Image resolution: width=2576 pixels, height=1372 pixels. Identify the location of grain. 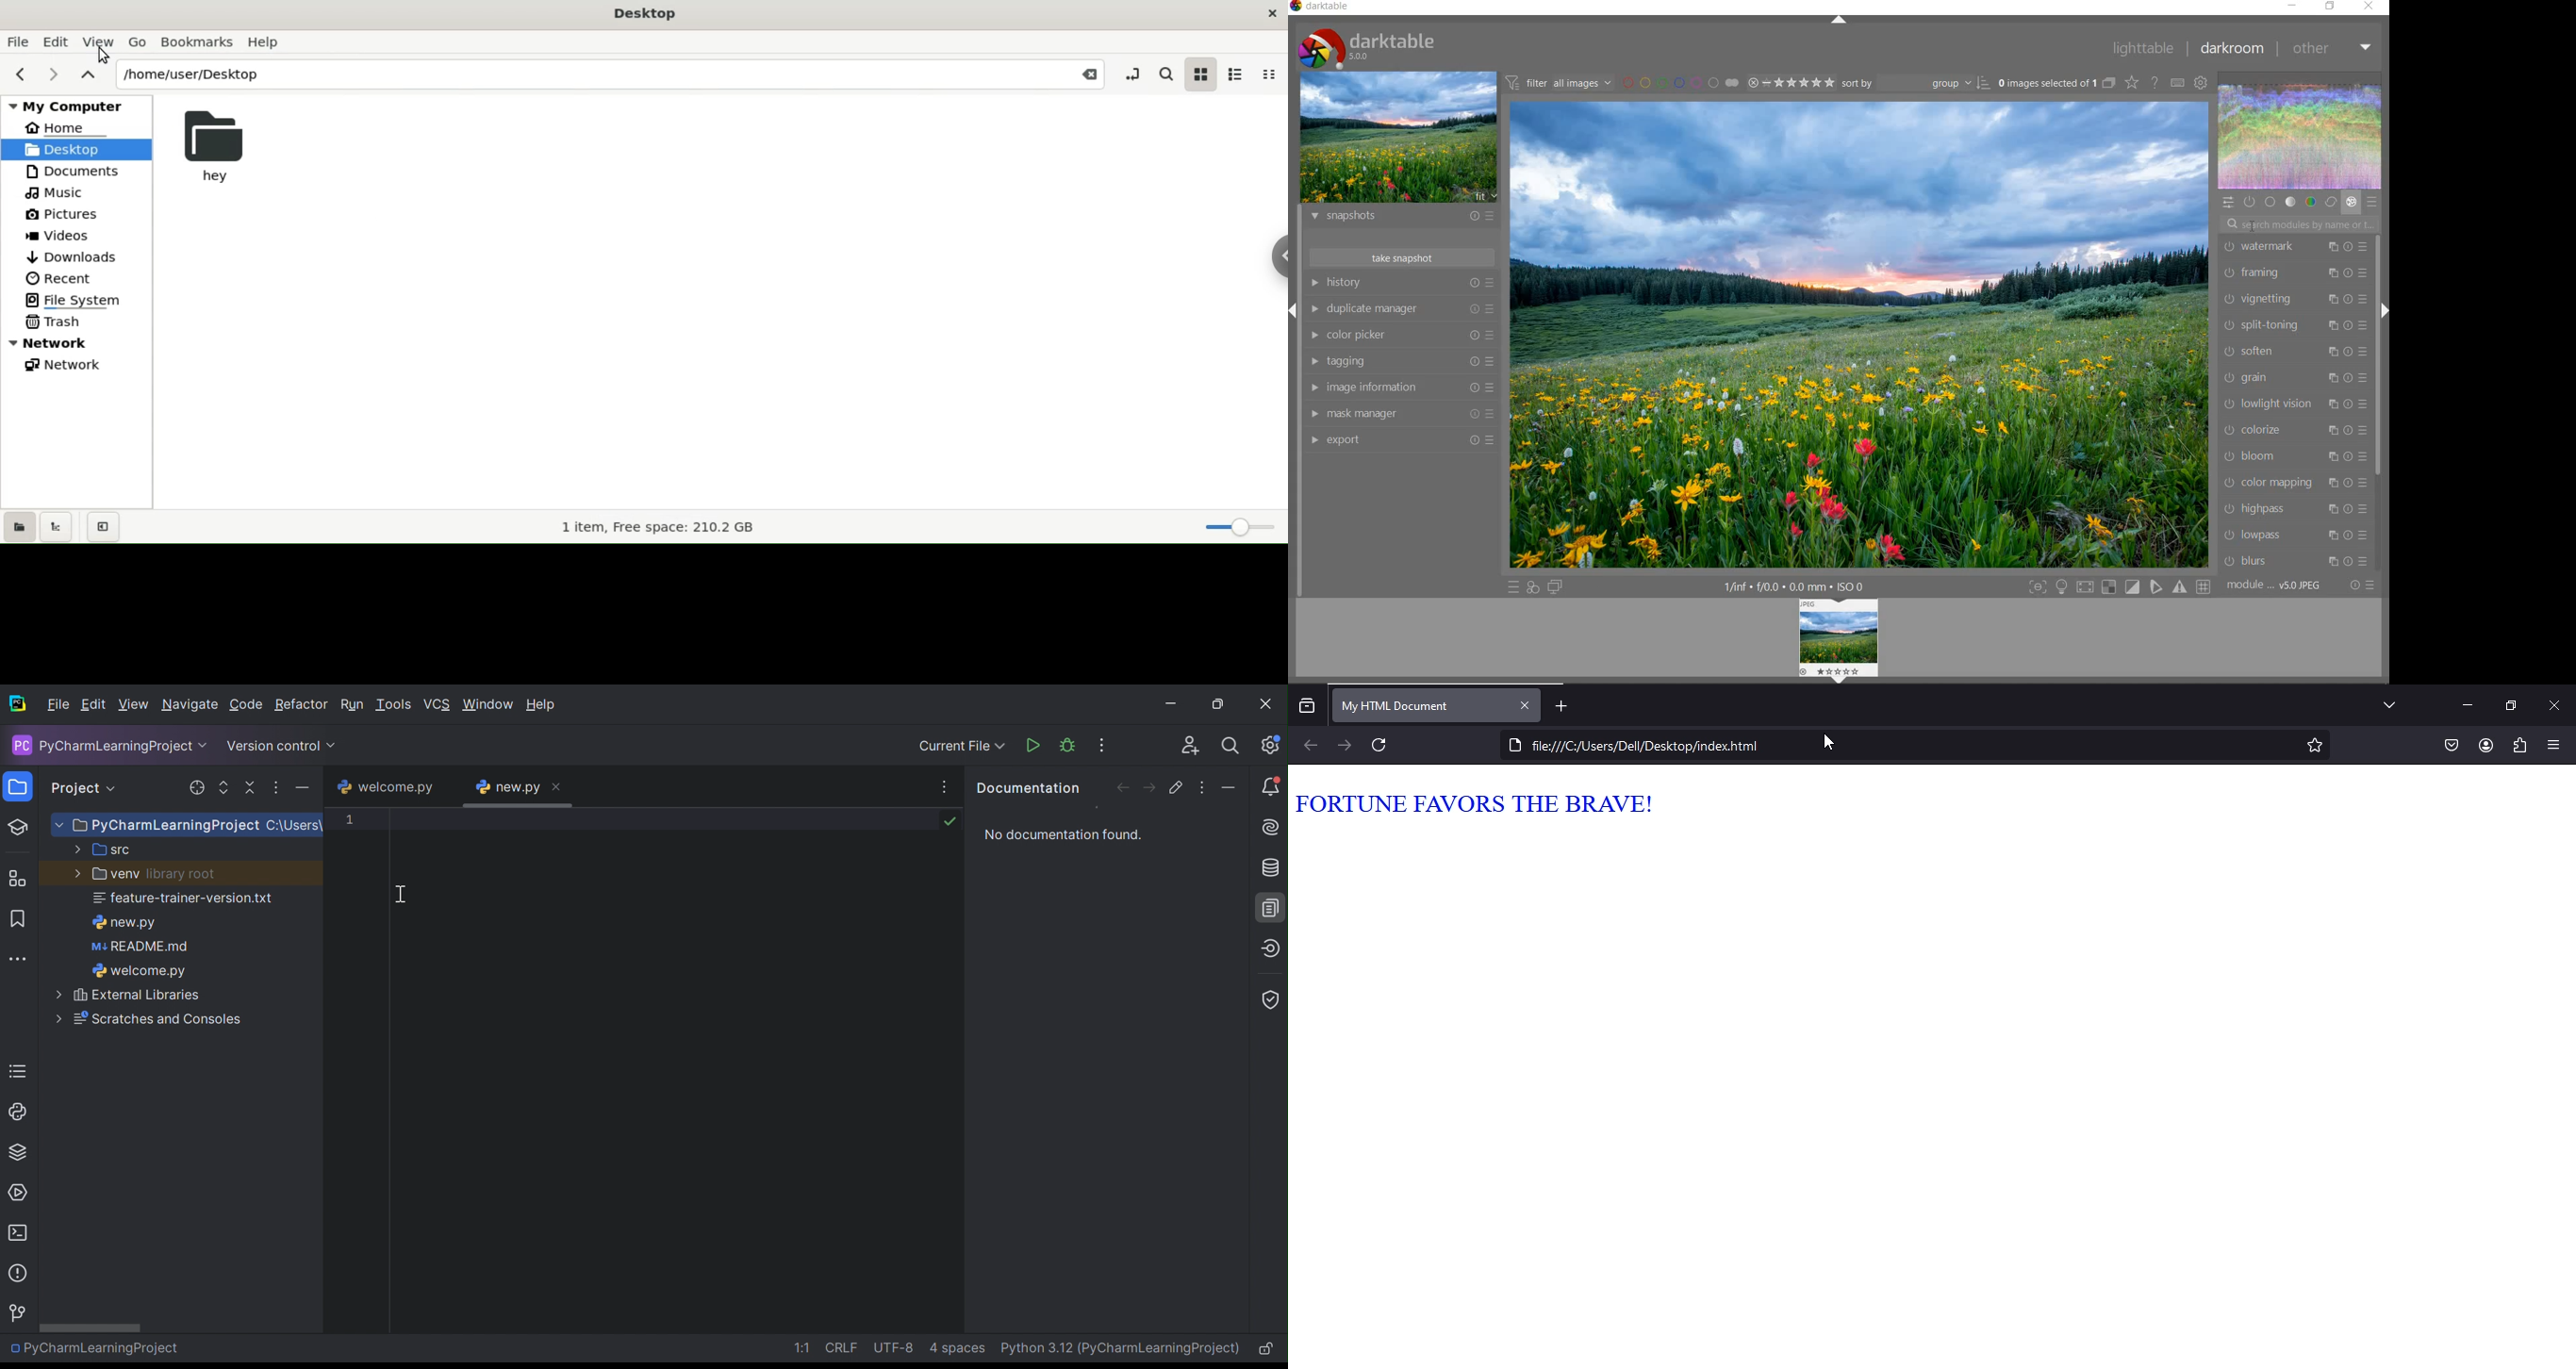
(2293, 380).